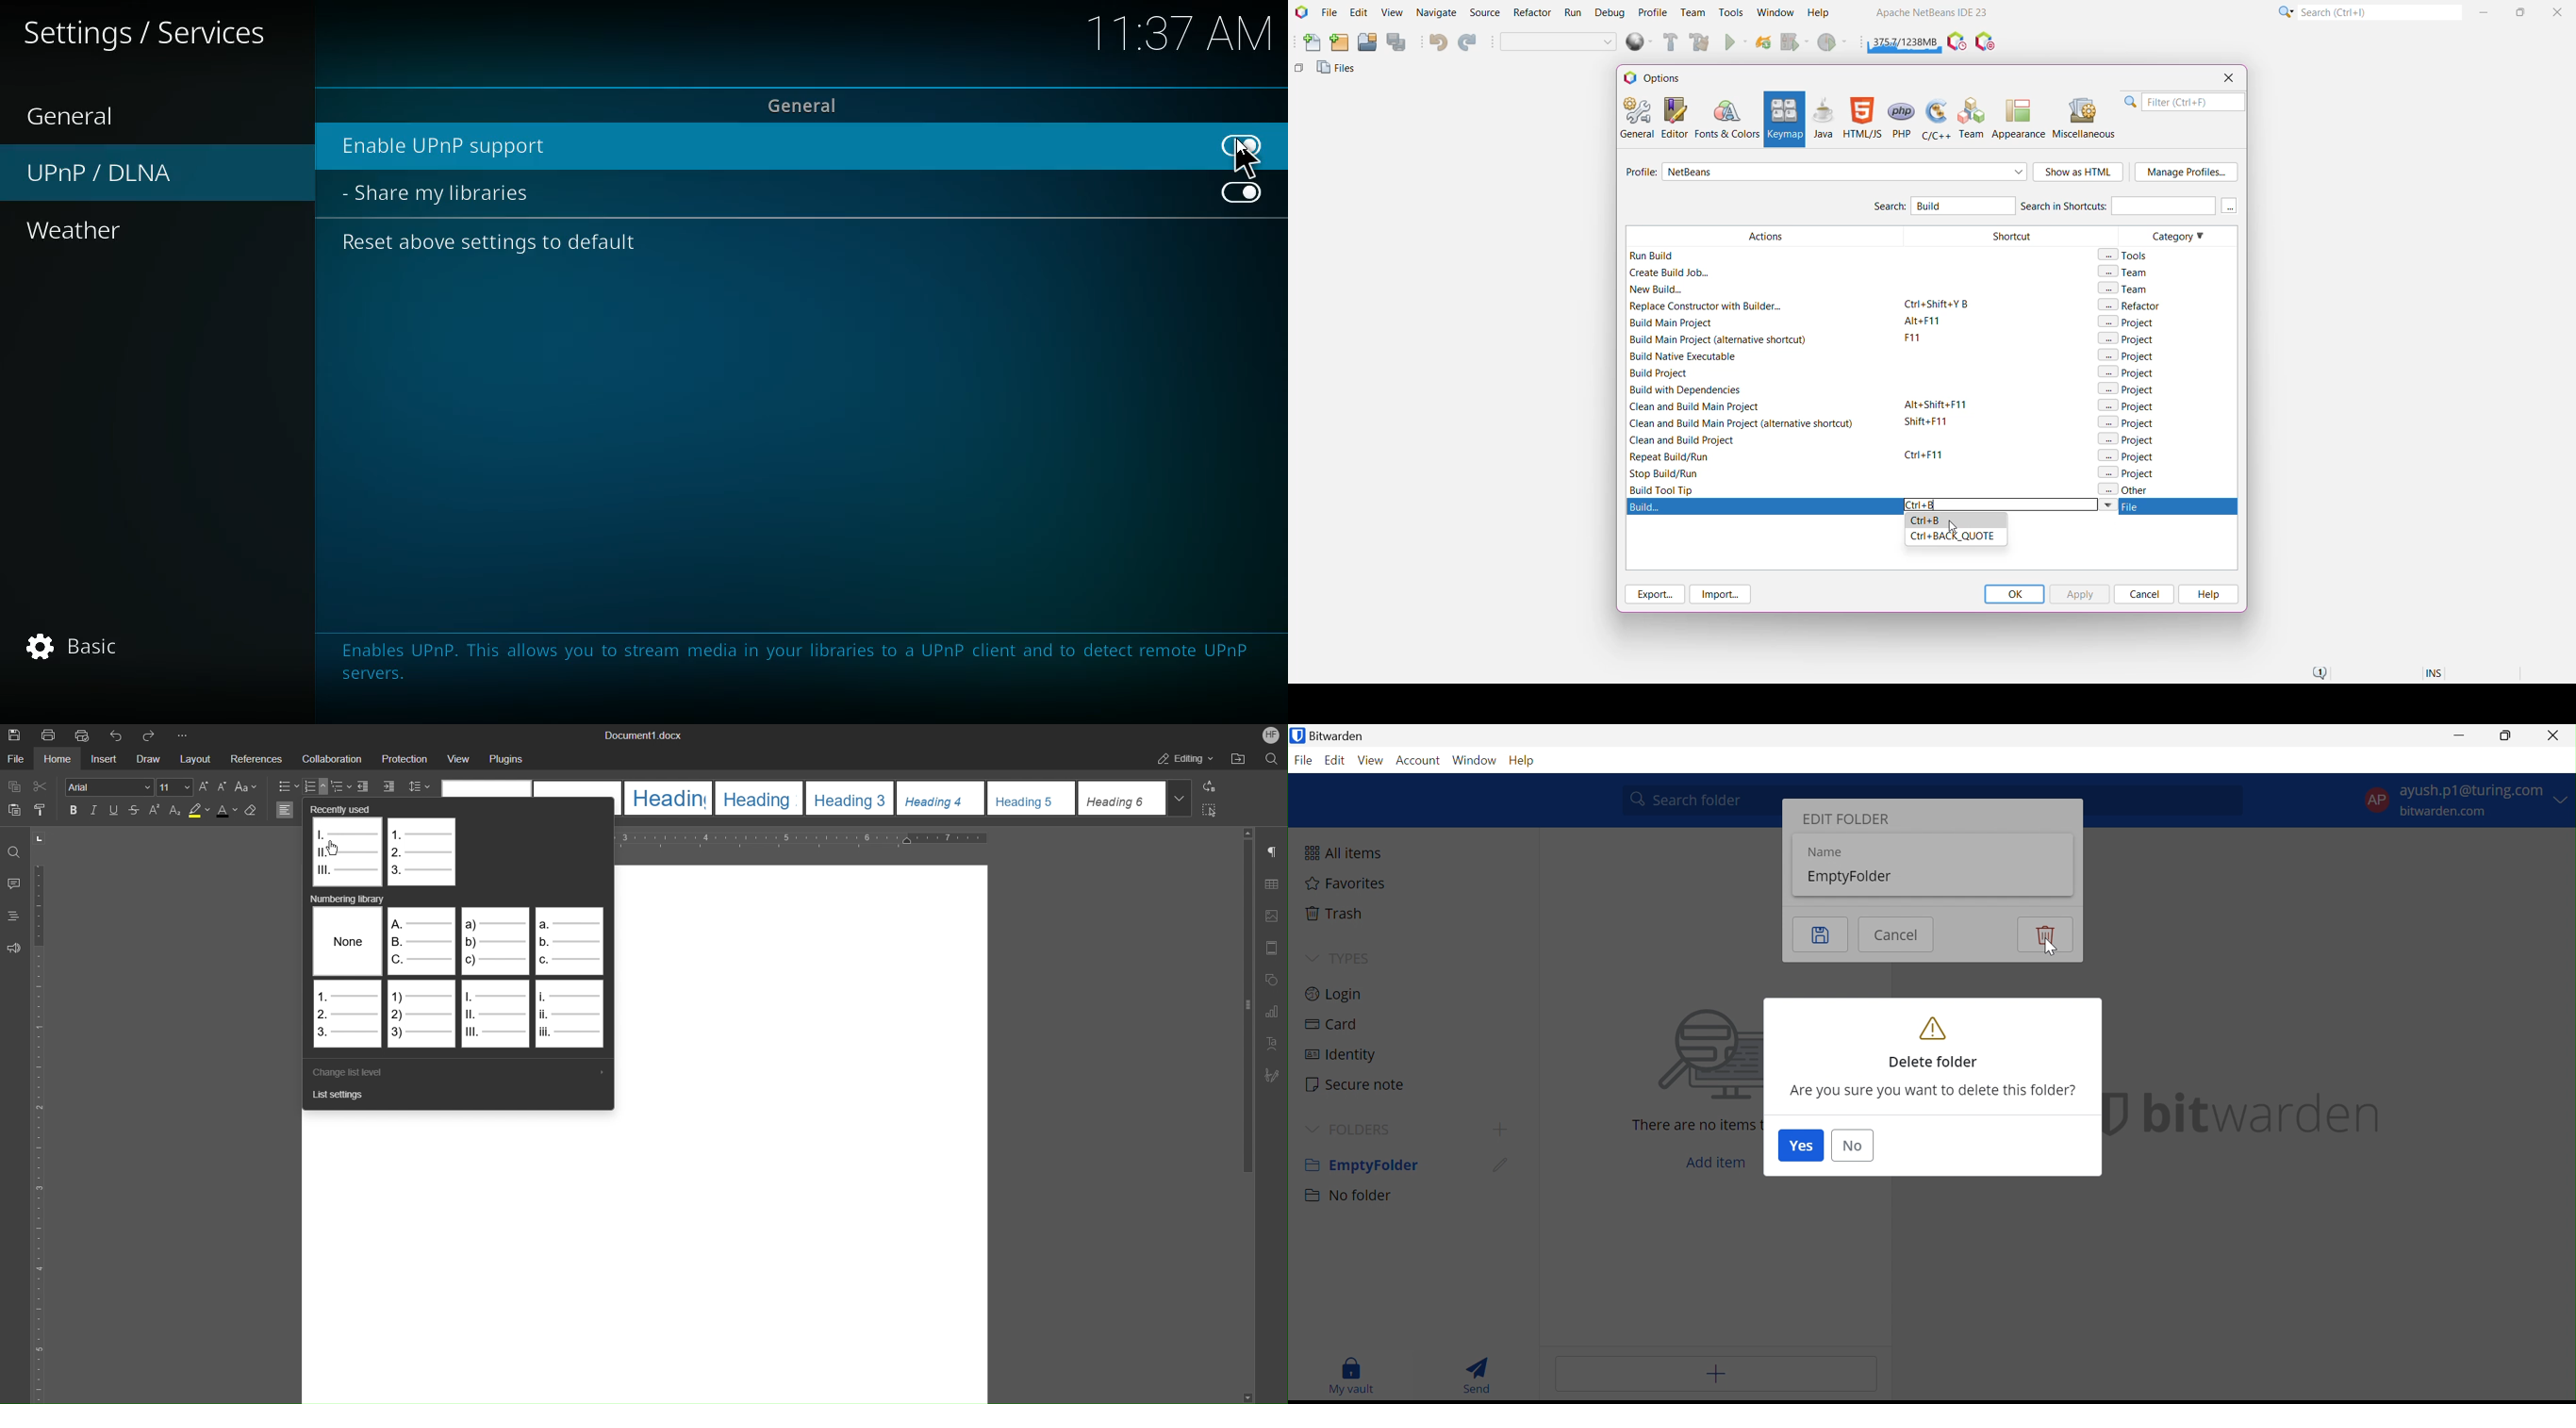 This screenshot has height=1428, width=2576. Describe the element at coordinates (1716, 1164) in the screenshot. I see `Add item` at that location.